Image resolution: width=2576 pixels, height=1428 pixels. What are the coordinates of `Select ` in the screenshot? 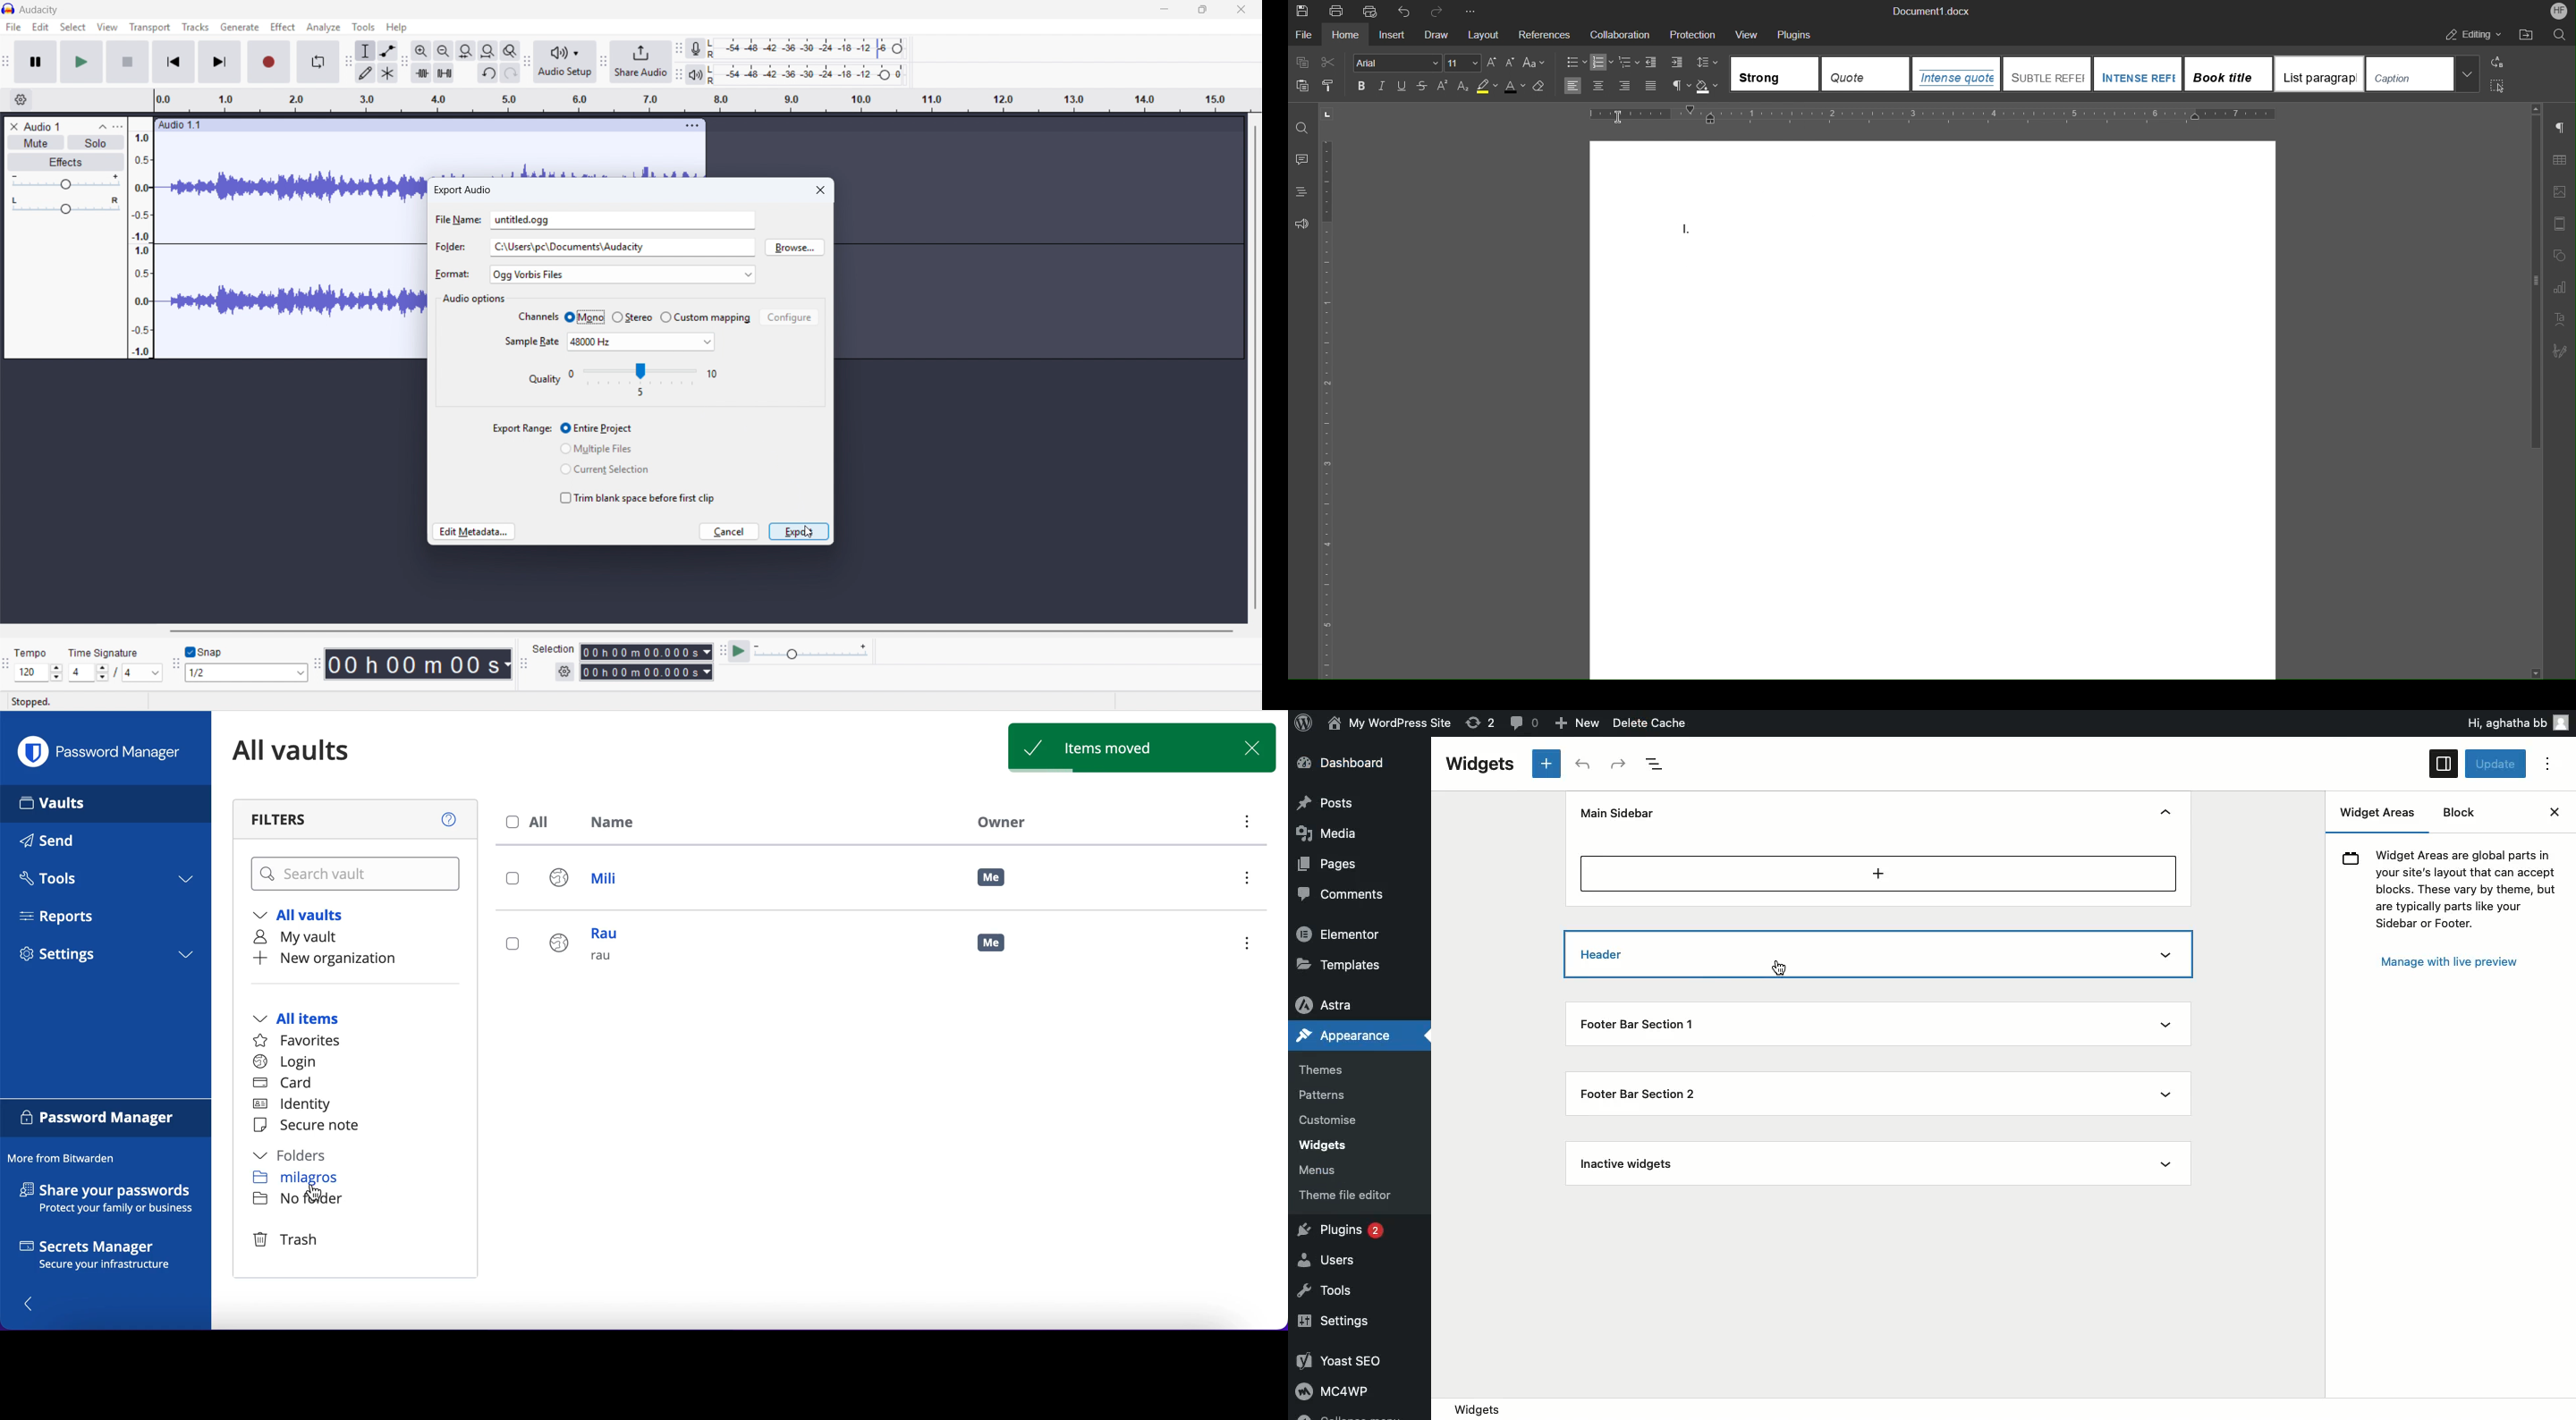 It's located at (73, 28).